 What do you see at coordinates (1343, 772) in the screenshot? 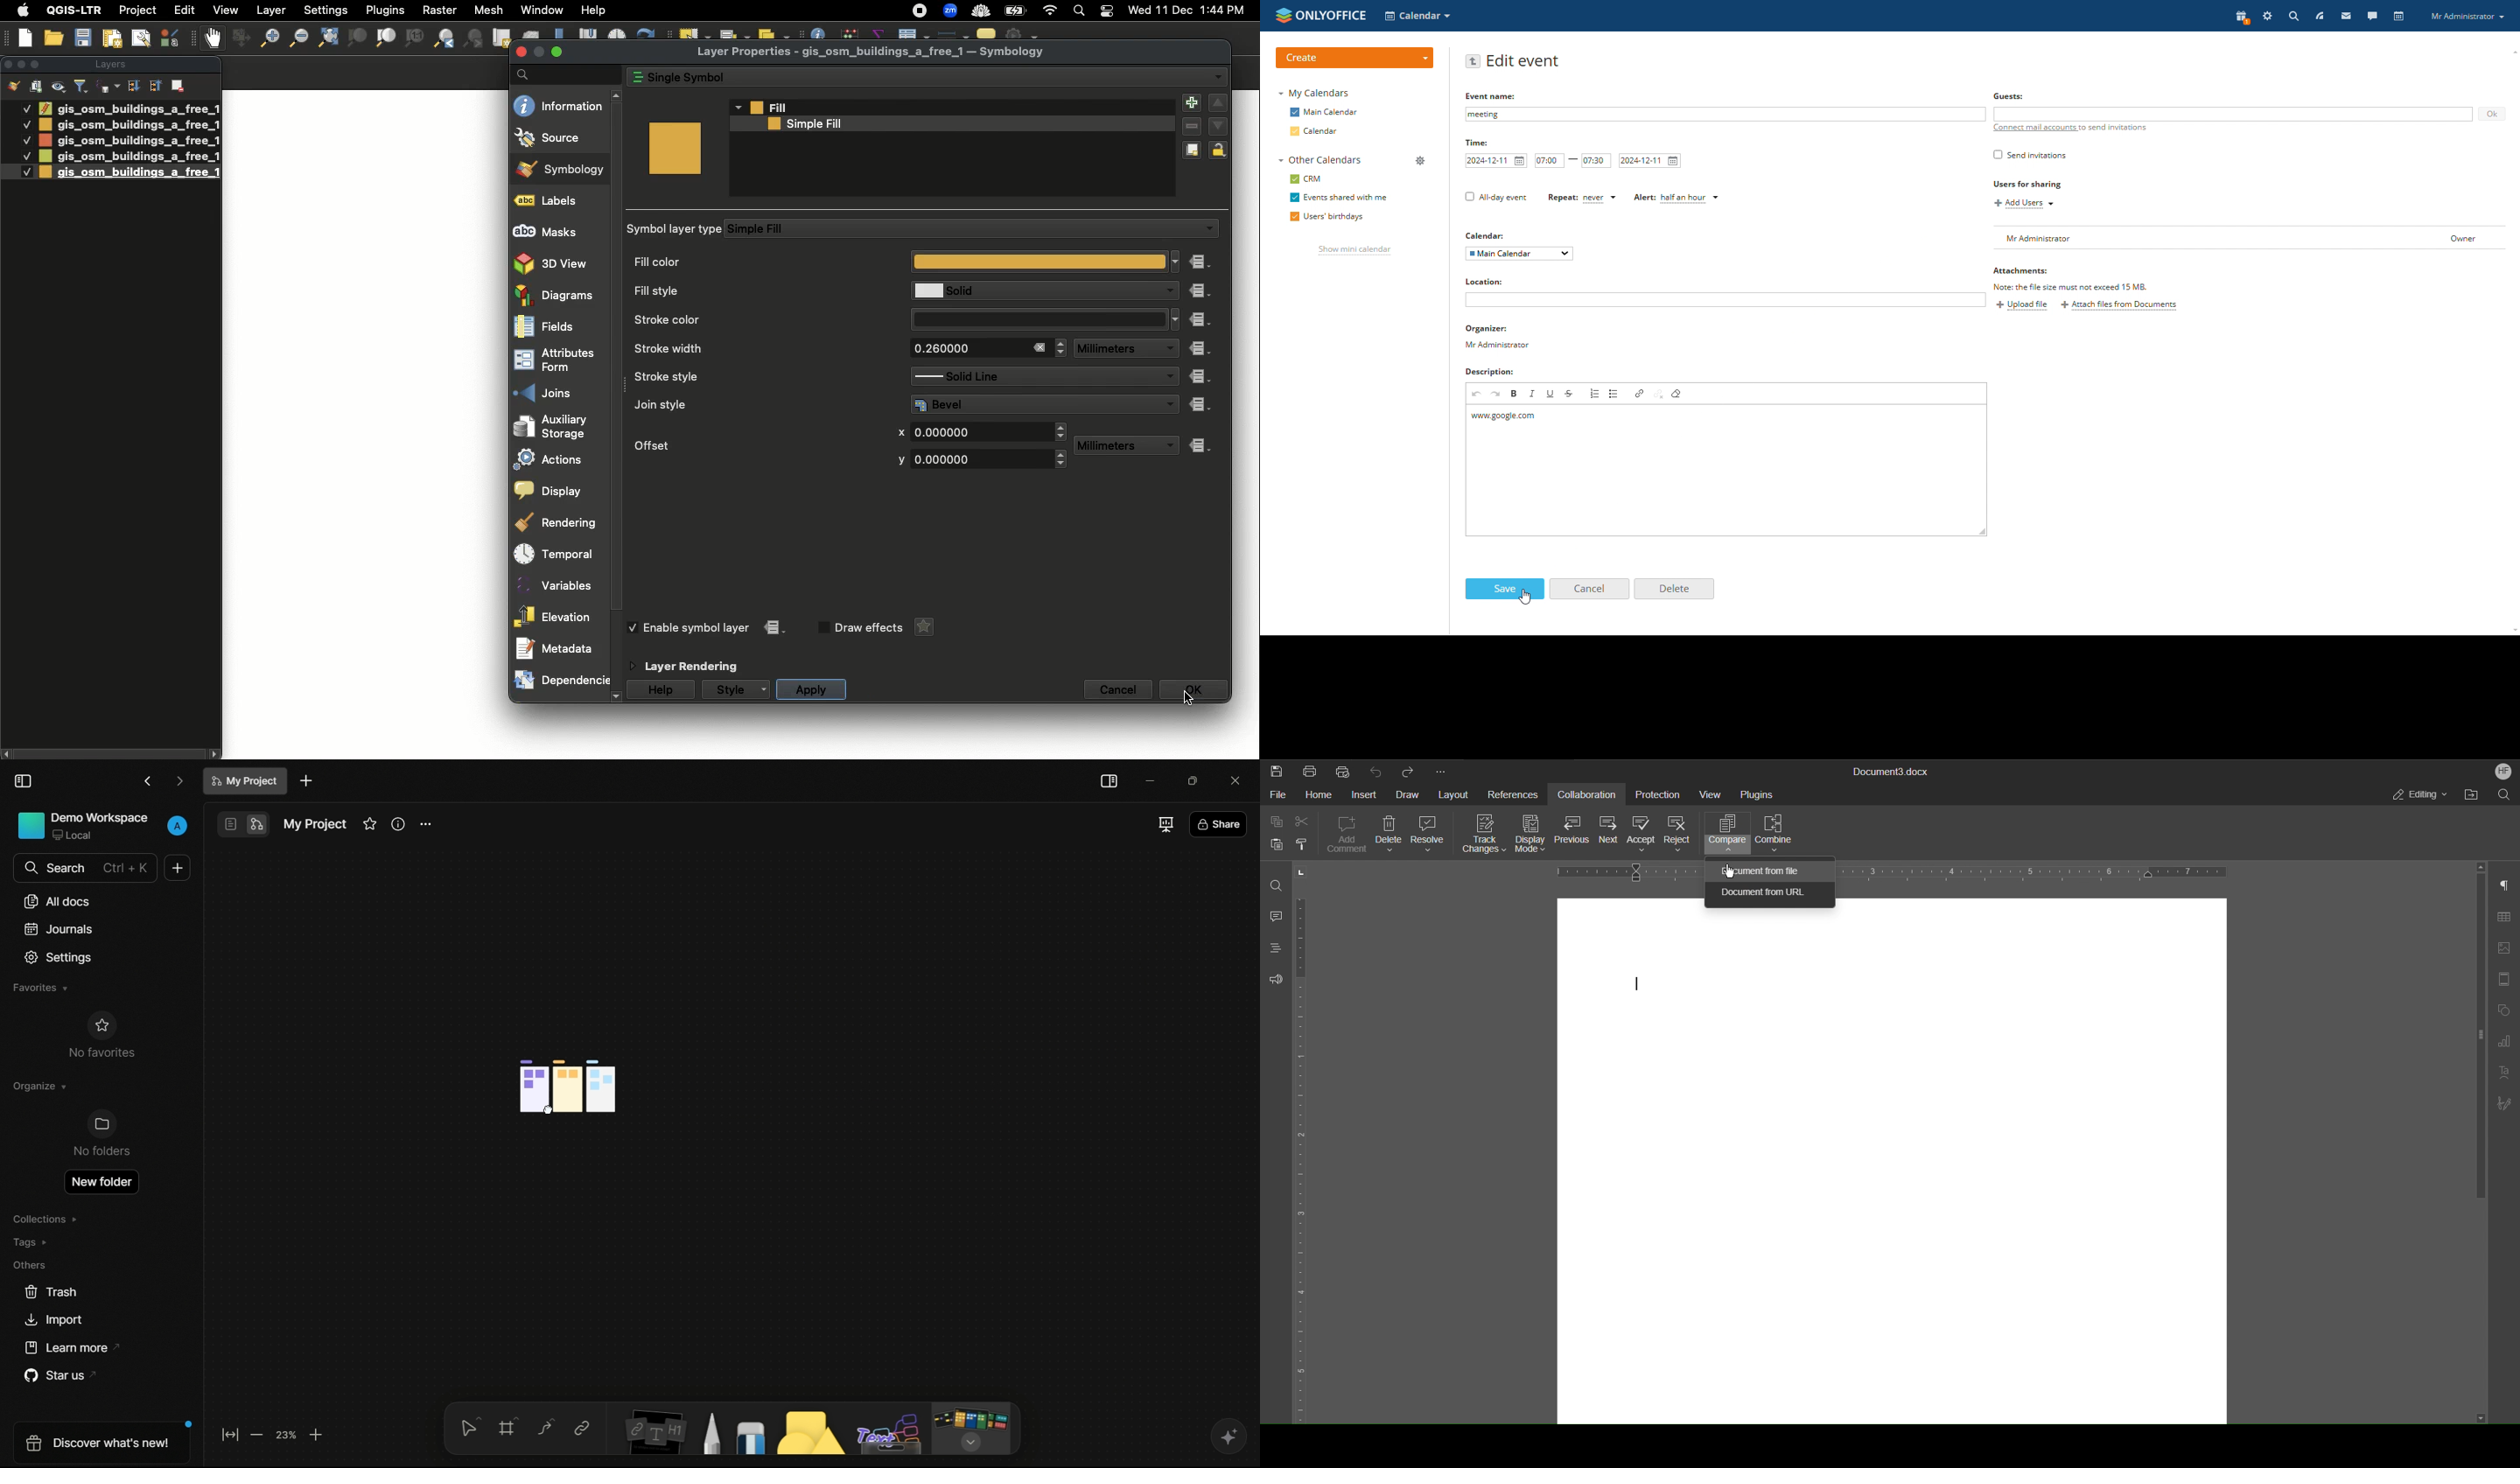
I see `Quick Print` at bounding box center [1343, 772].